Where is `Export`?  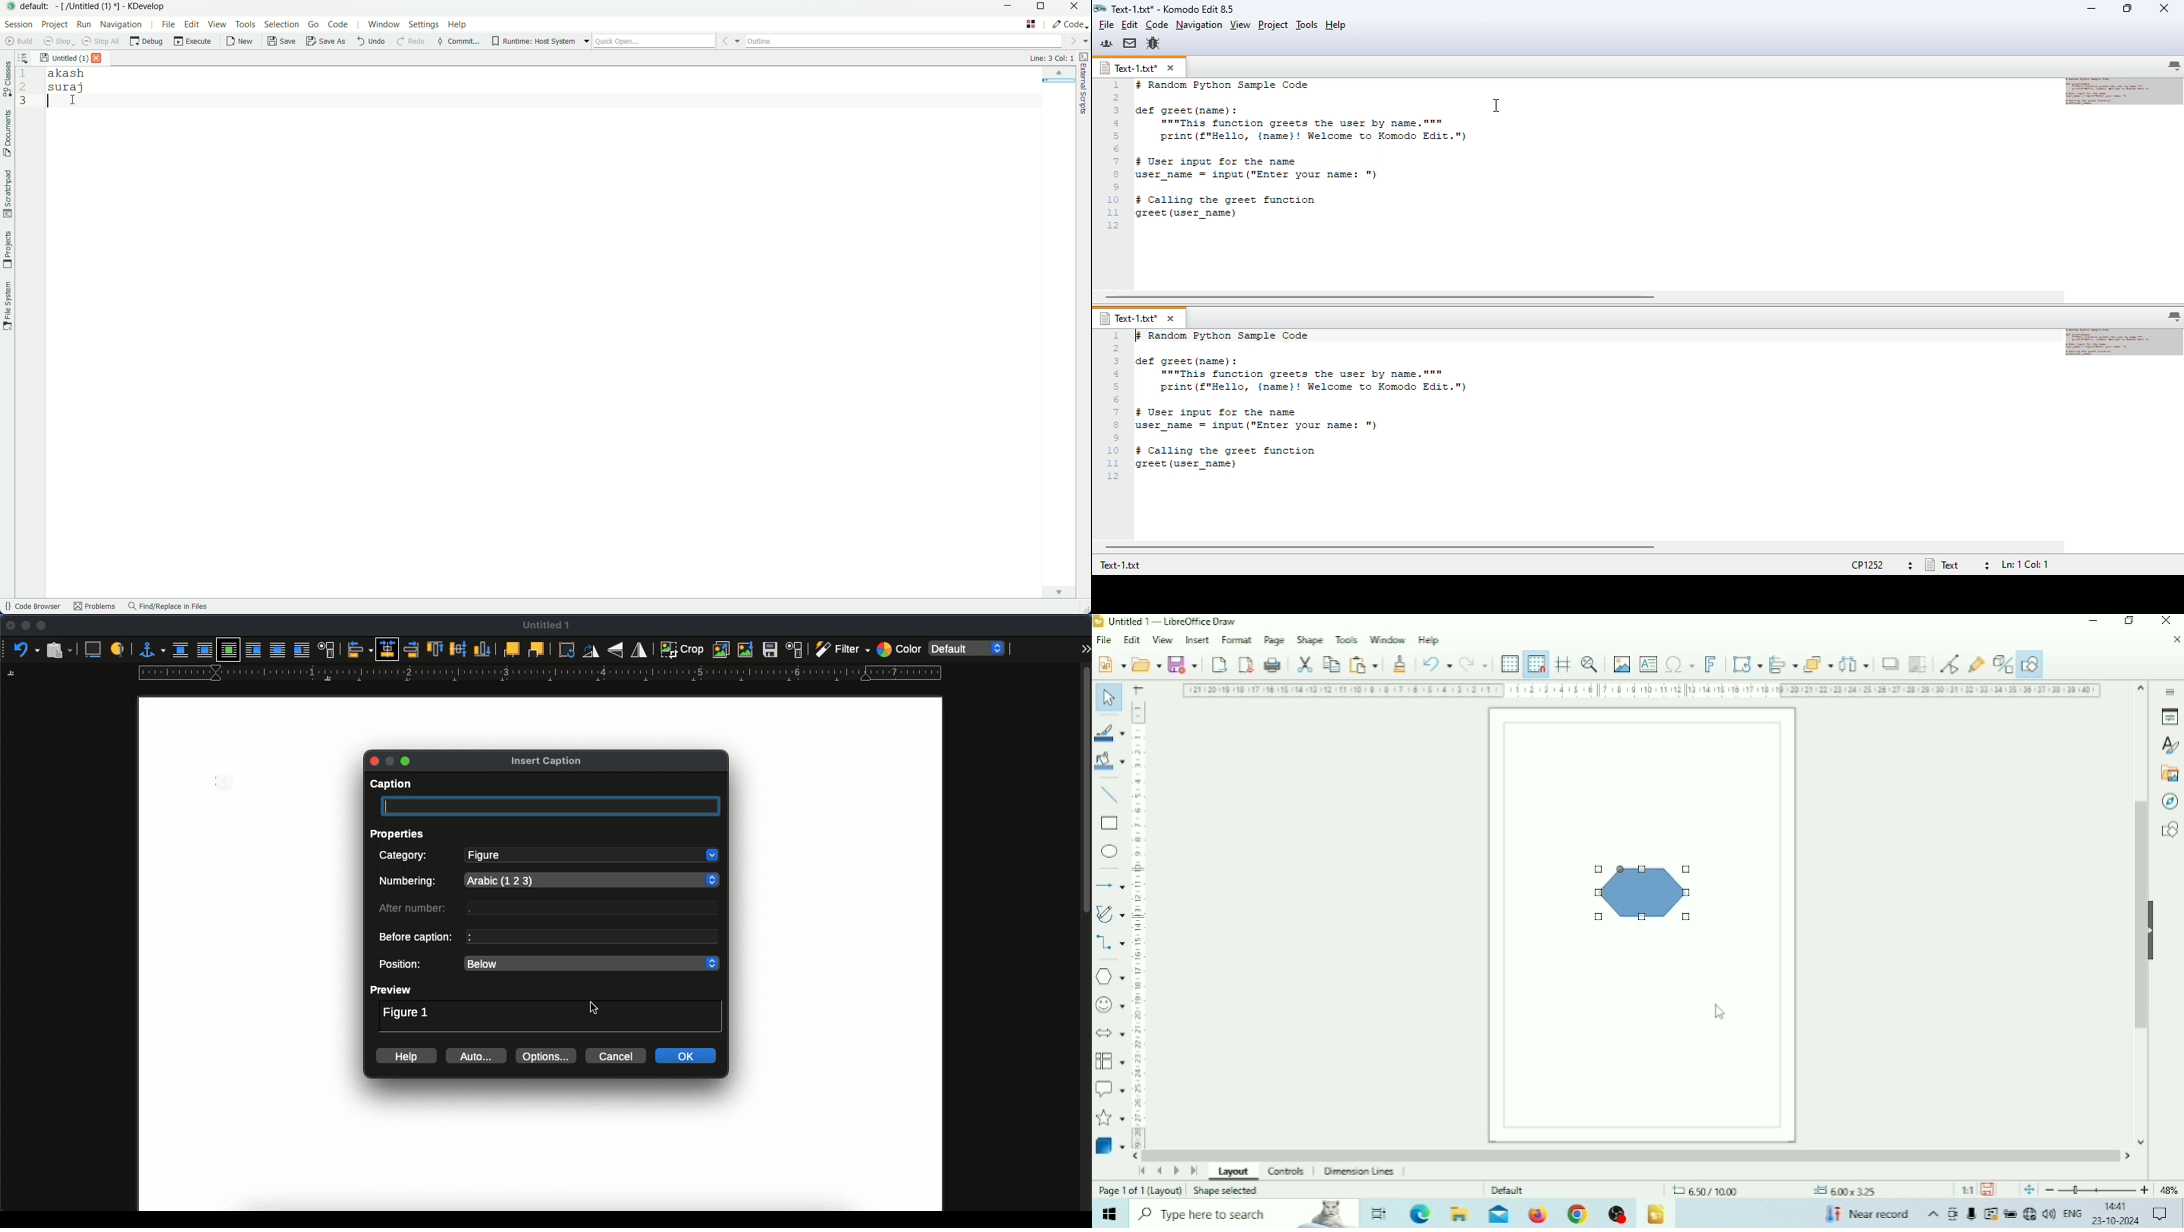
Export is located at coordinates (1219, 664).